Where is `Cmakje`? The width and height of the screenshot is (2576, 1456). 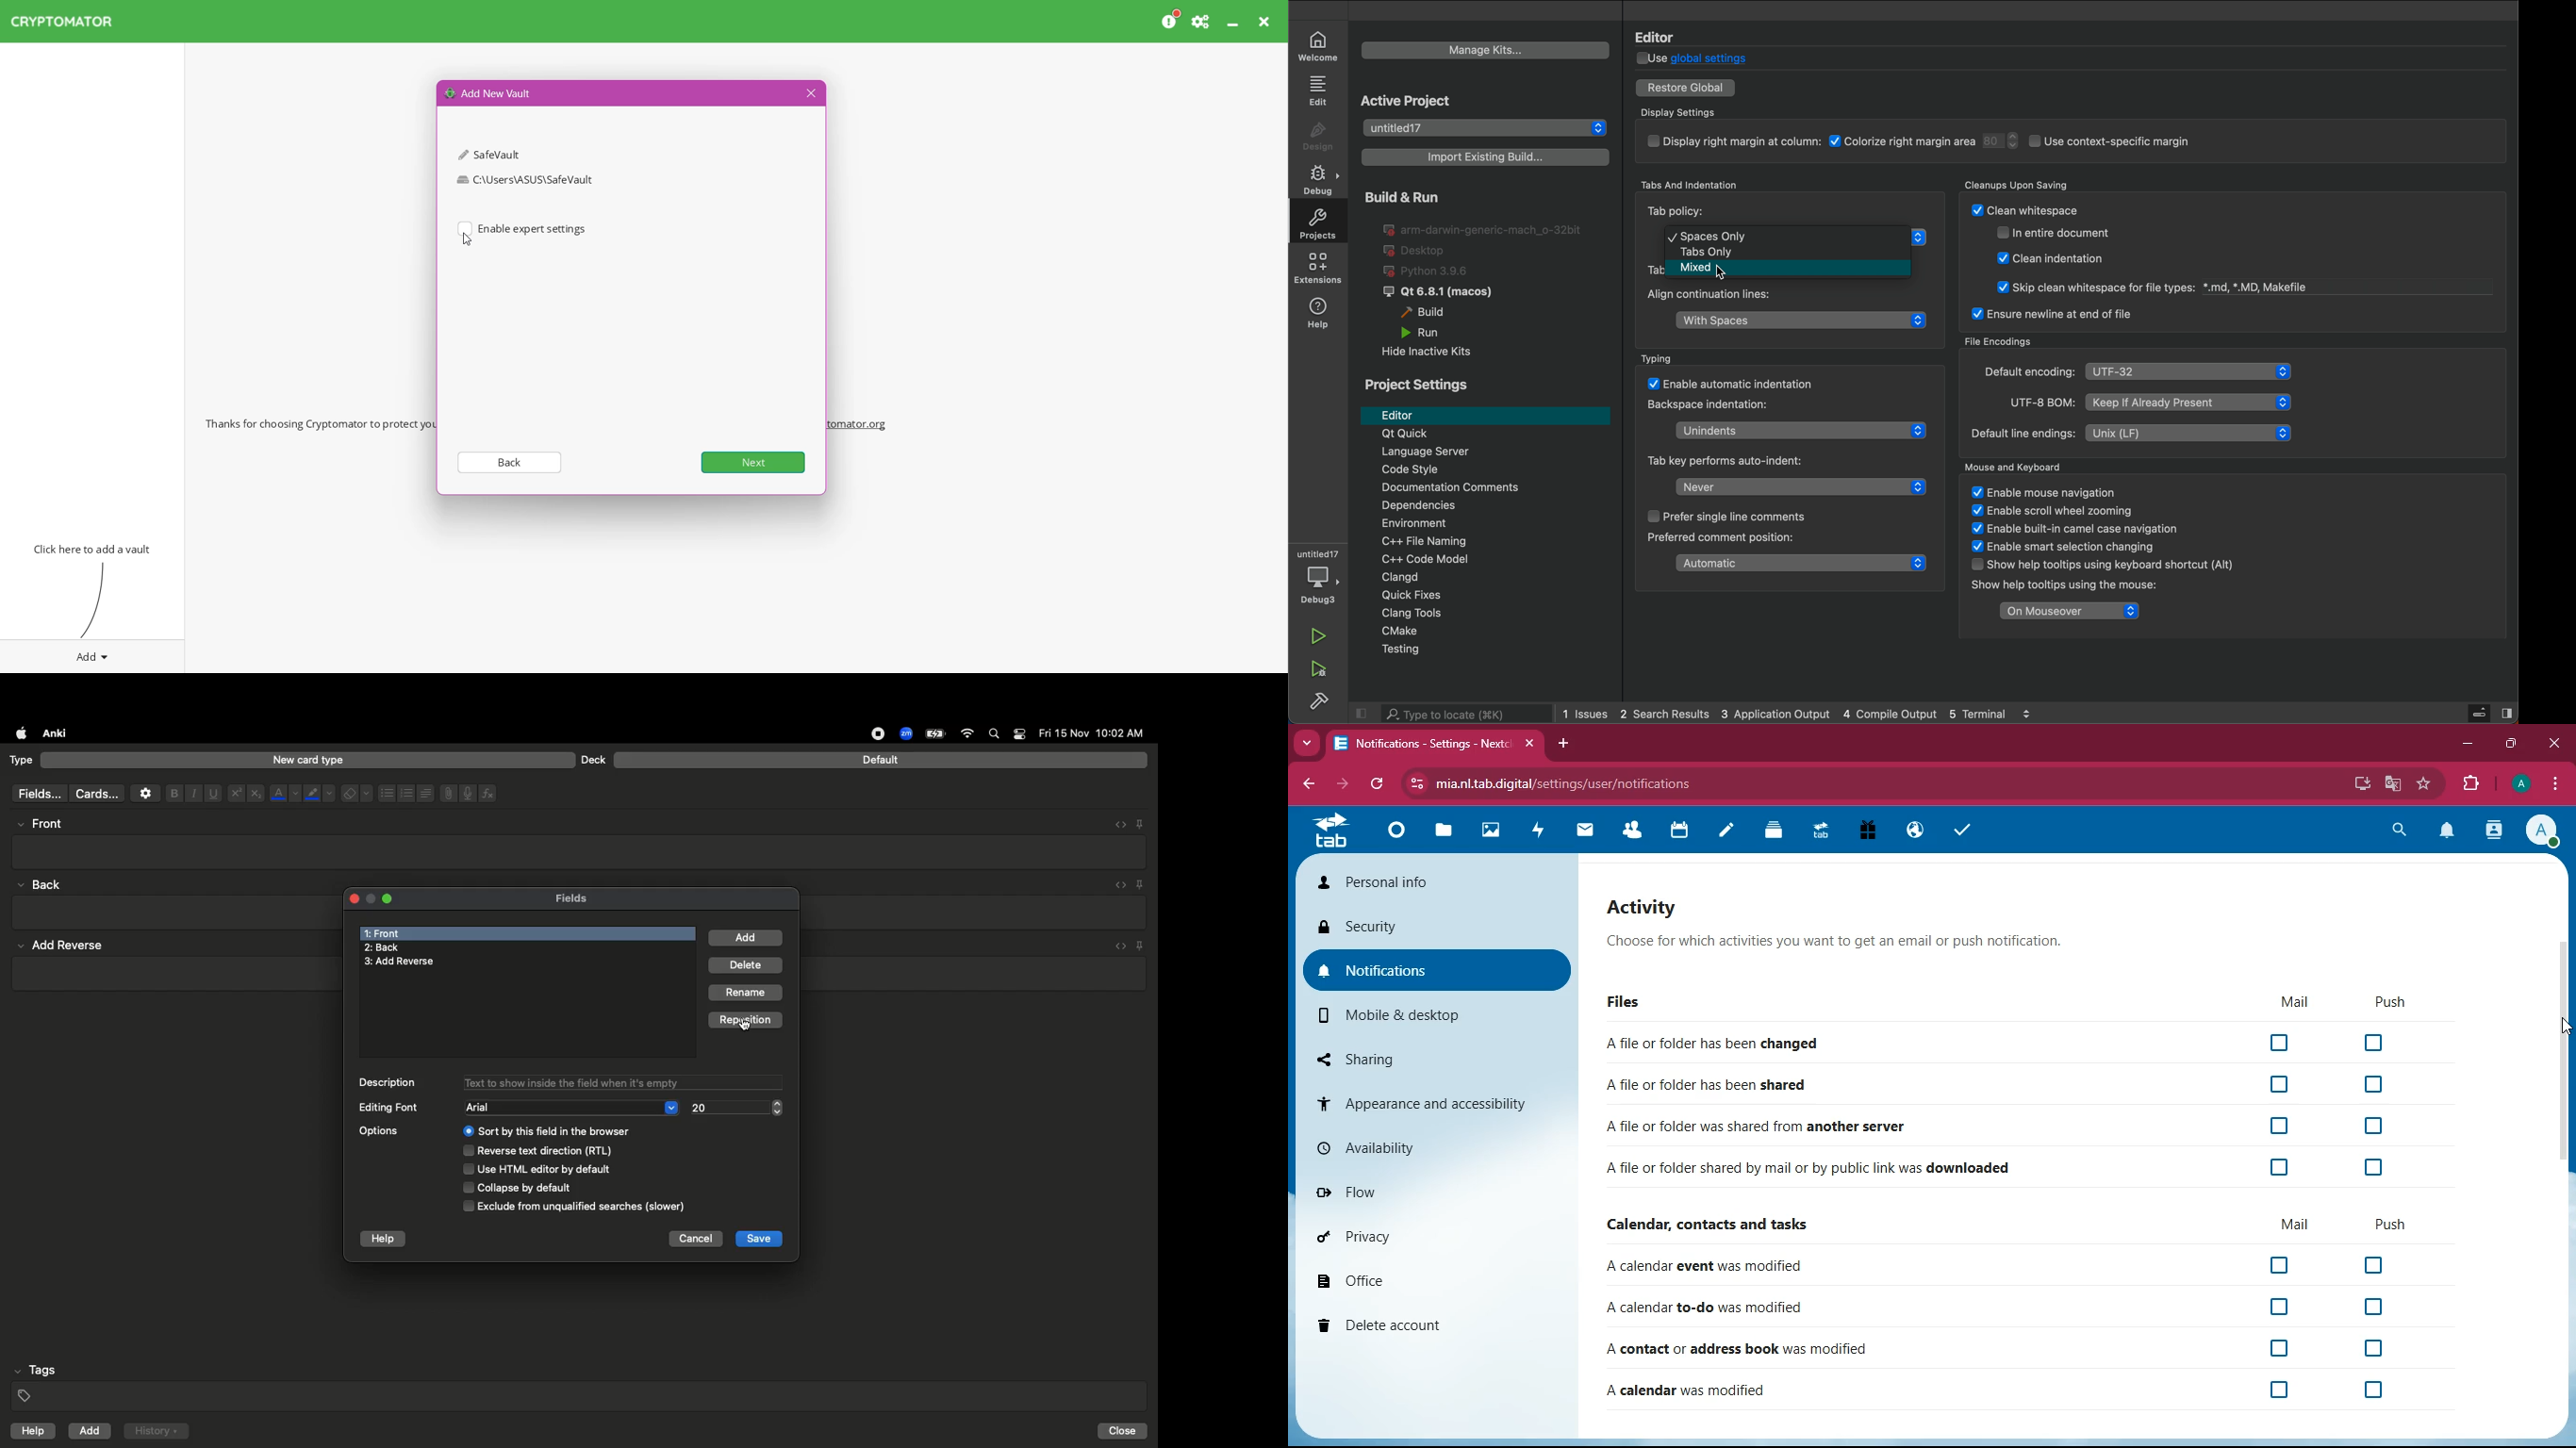
Cmakje is located at coordinates (1493, 633).